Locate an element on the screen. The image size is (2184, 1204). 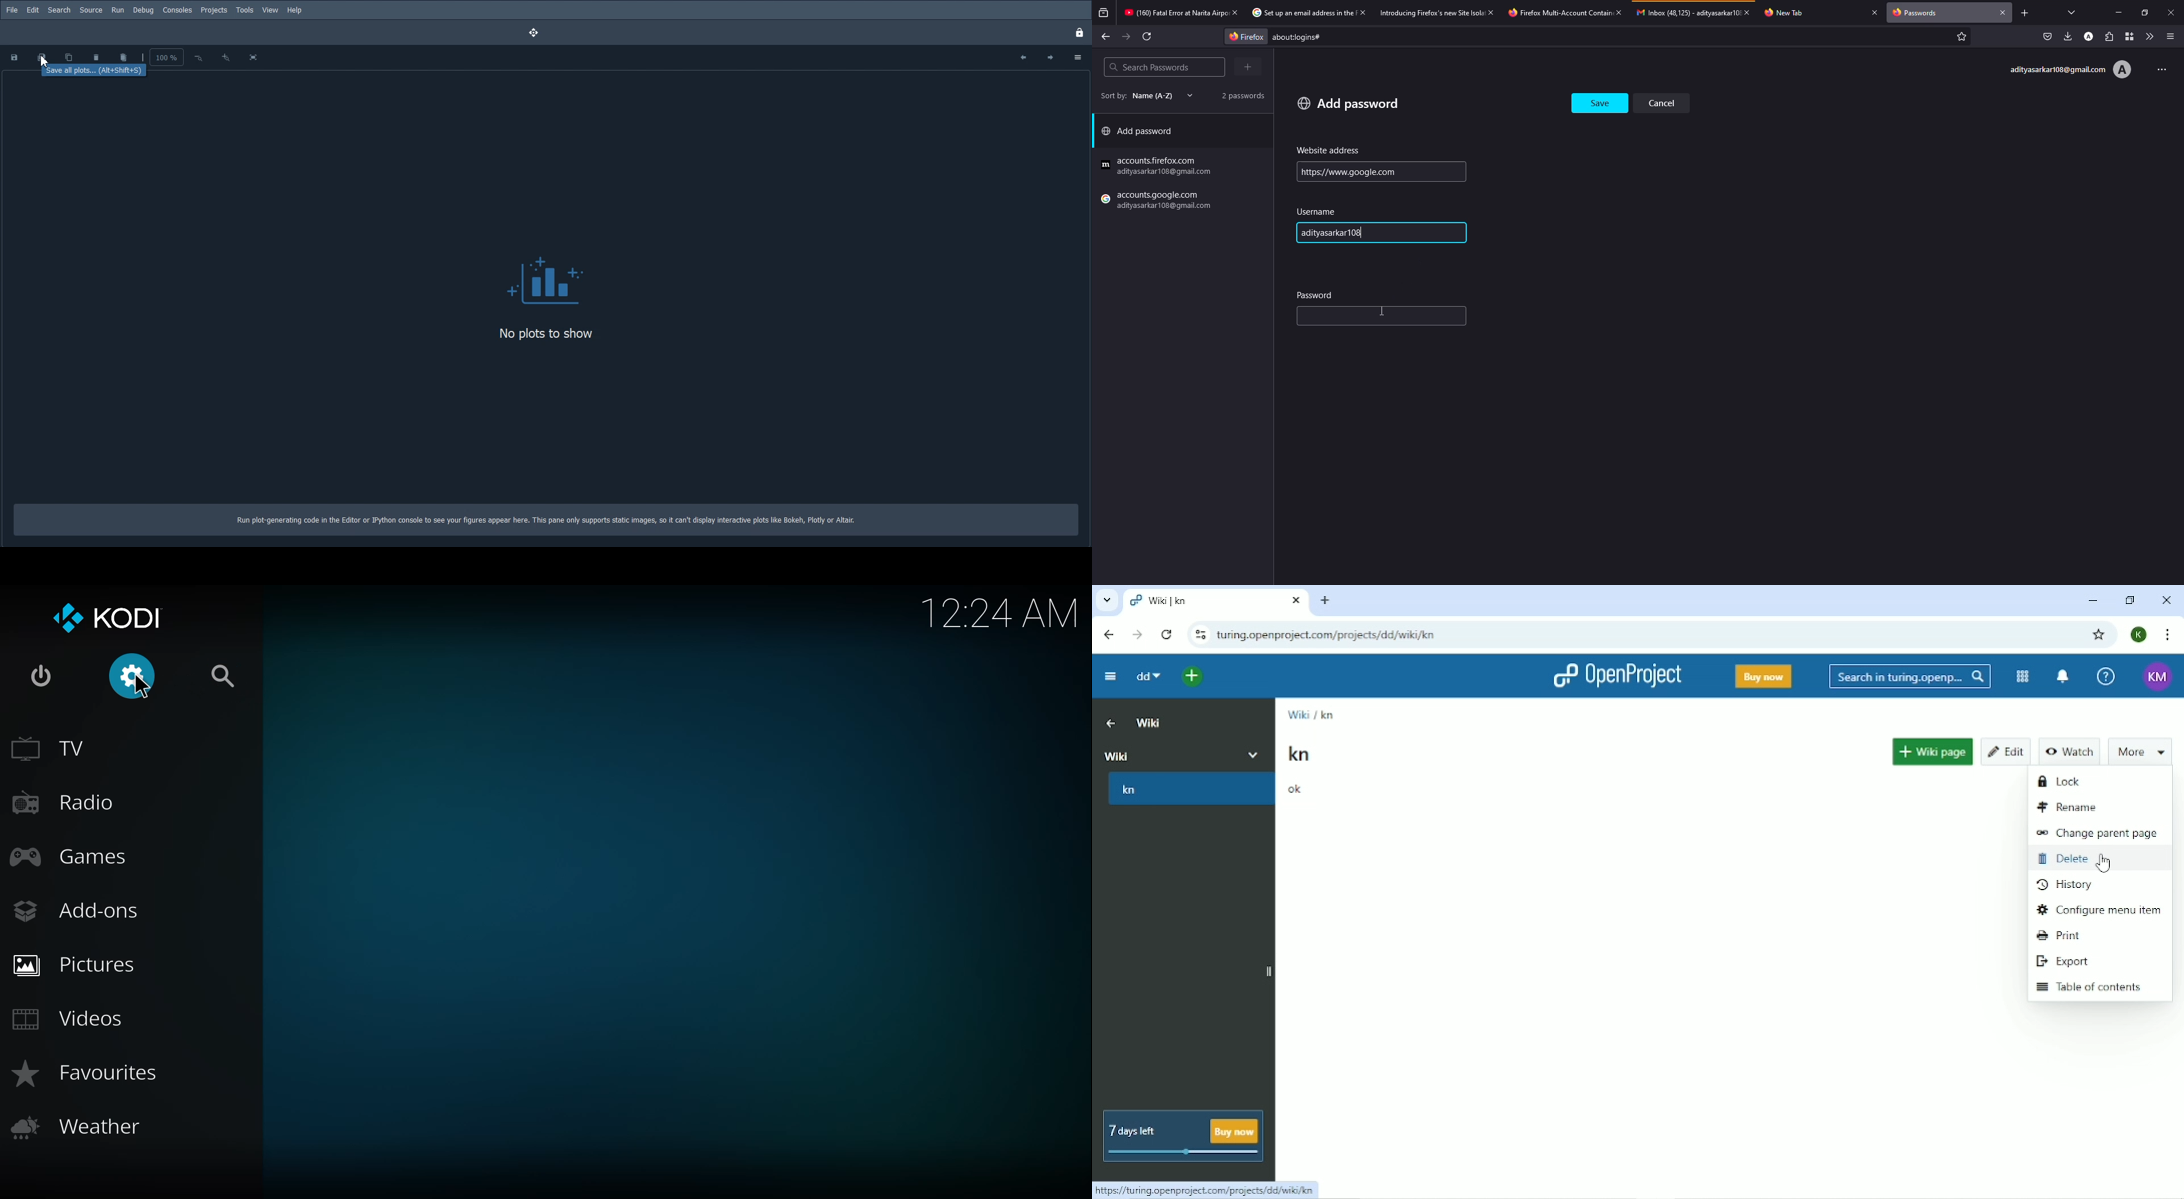
close is located at coordinates (1234, 12).